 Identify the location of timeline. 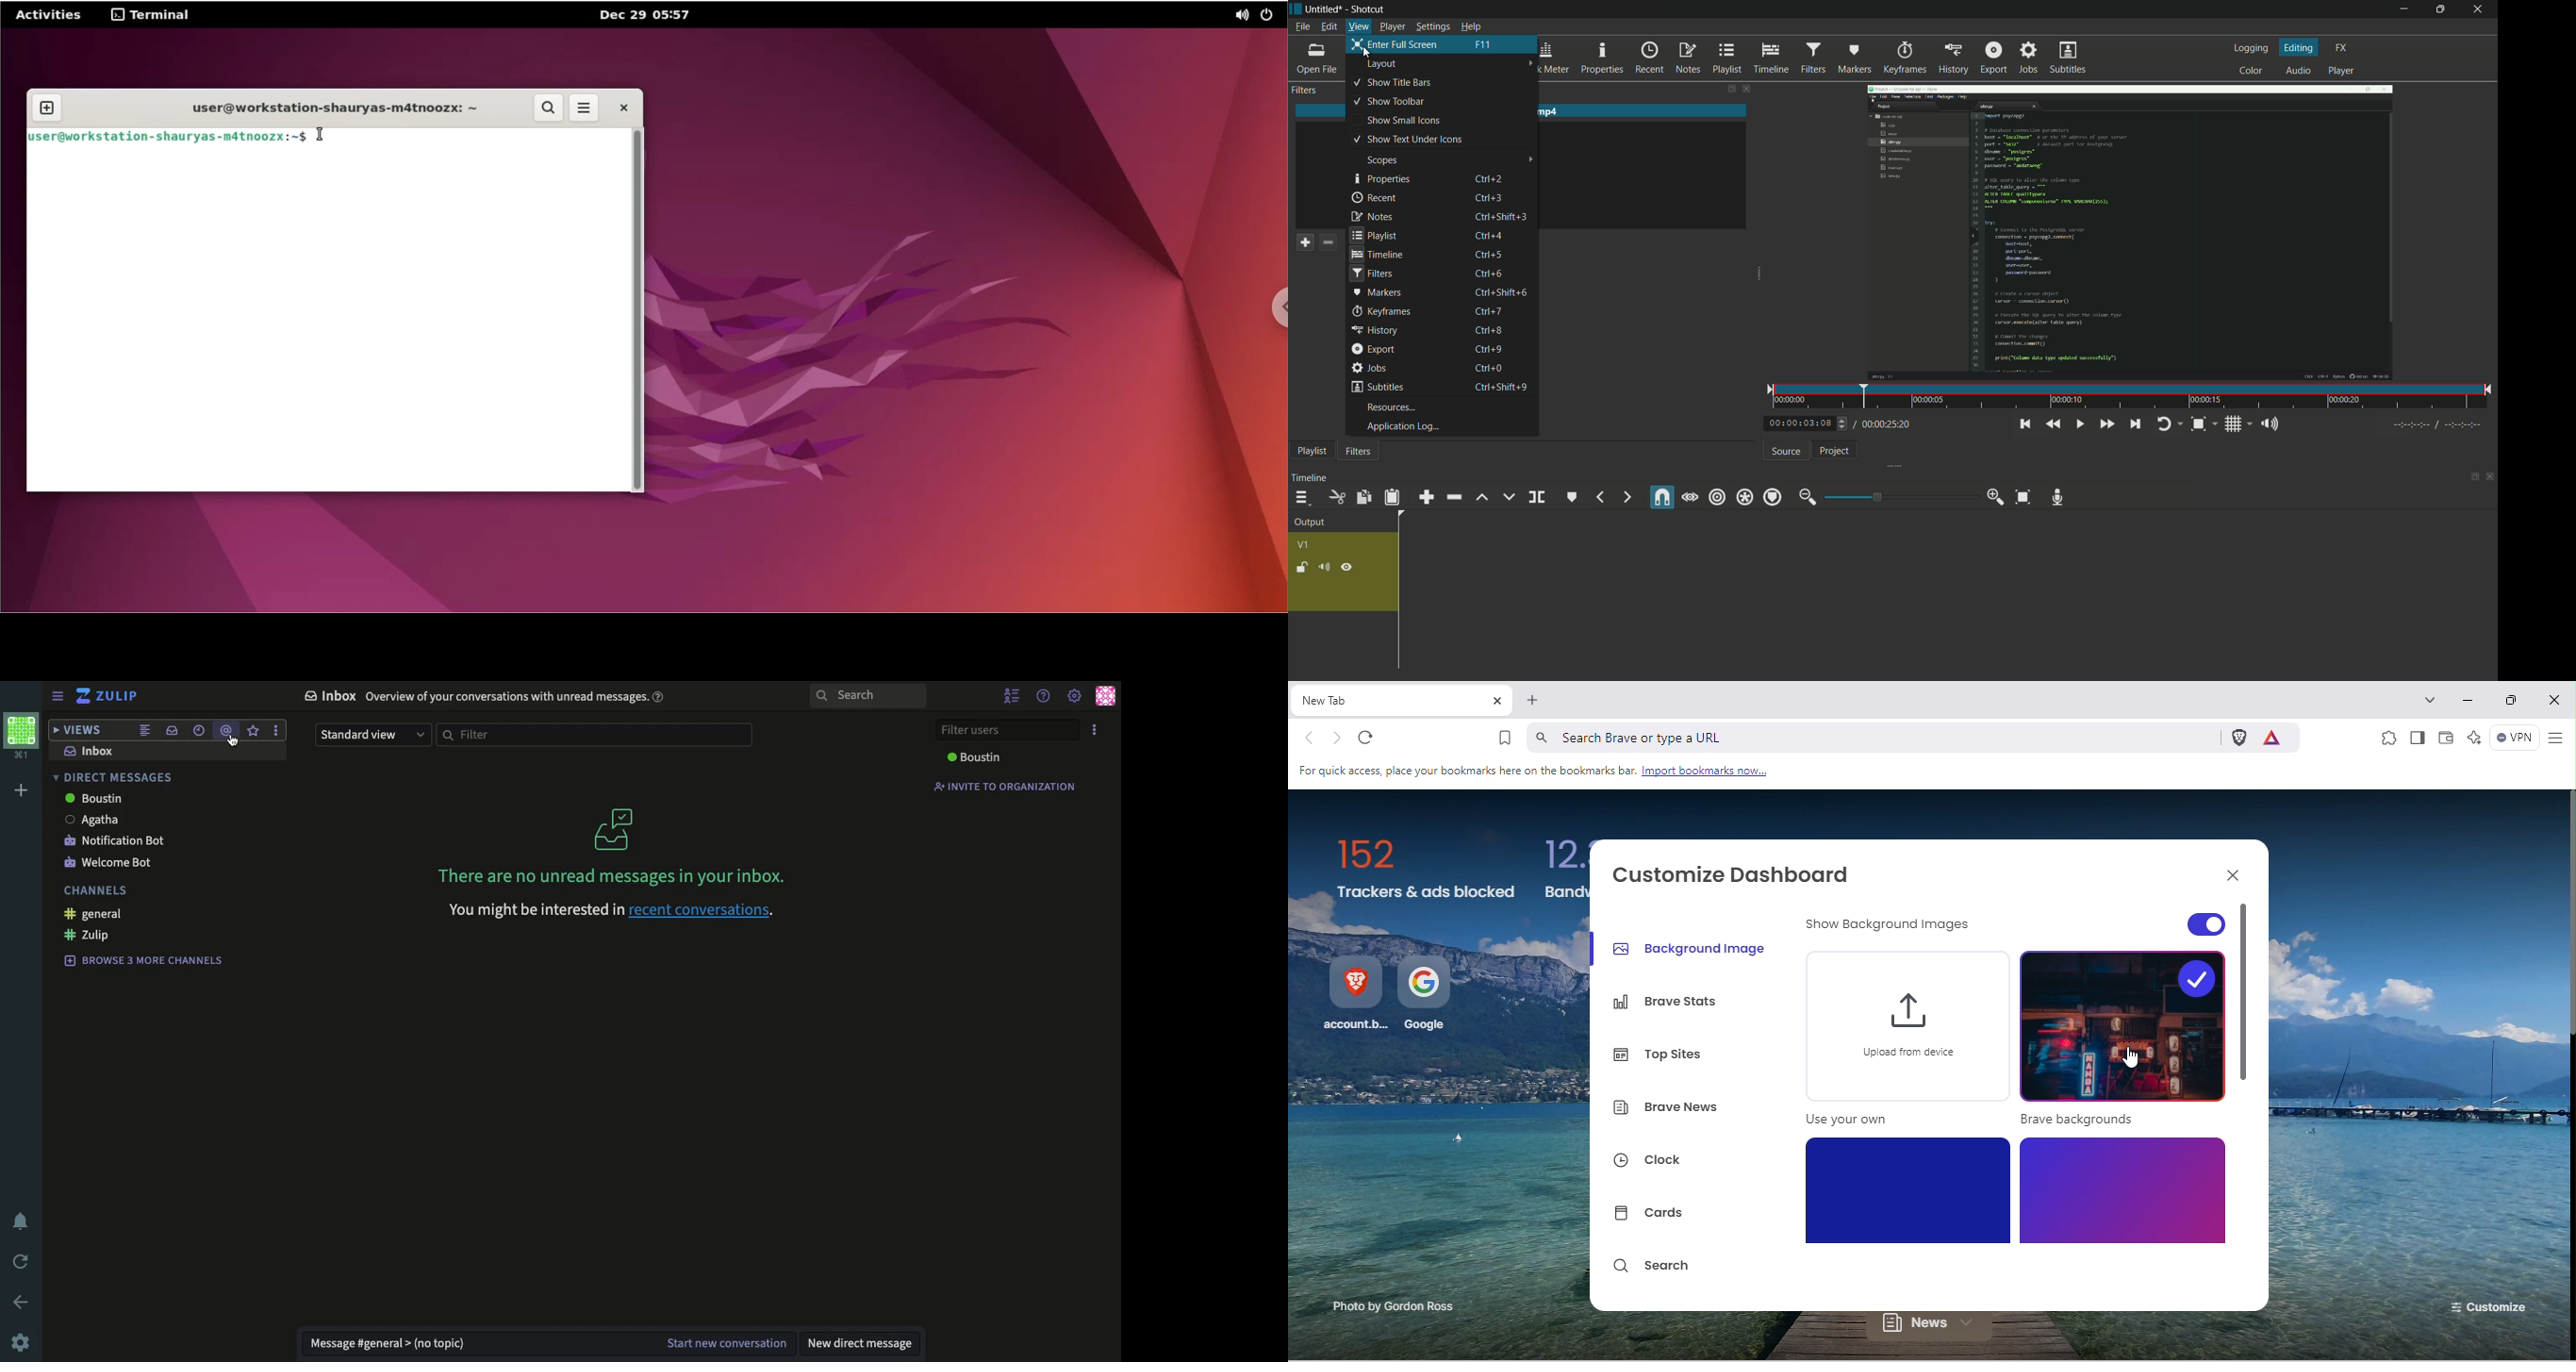
(1376, 254).